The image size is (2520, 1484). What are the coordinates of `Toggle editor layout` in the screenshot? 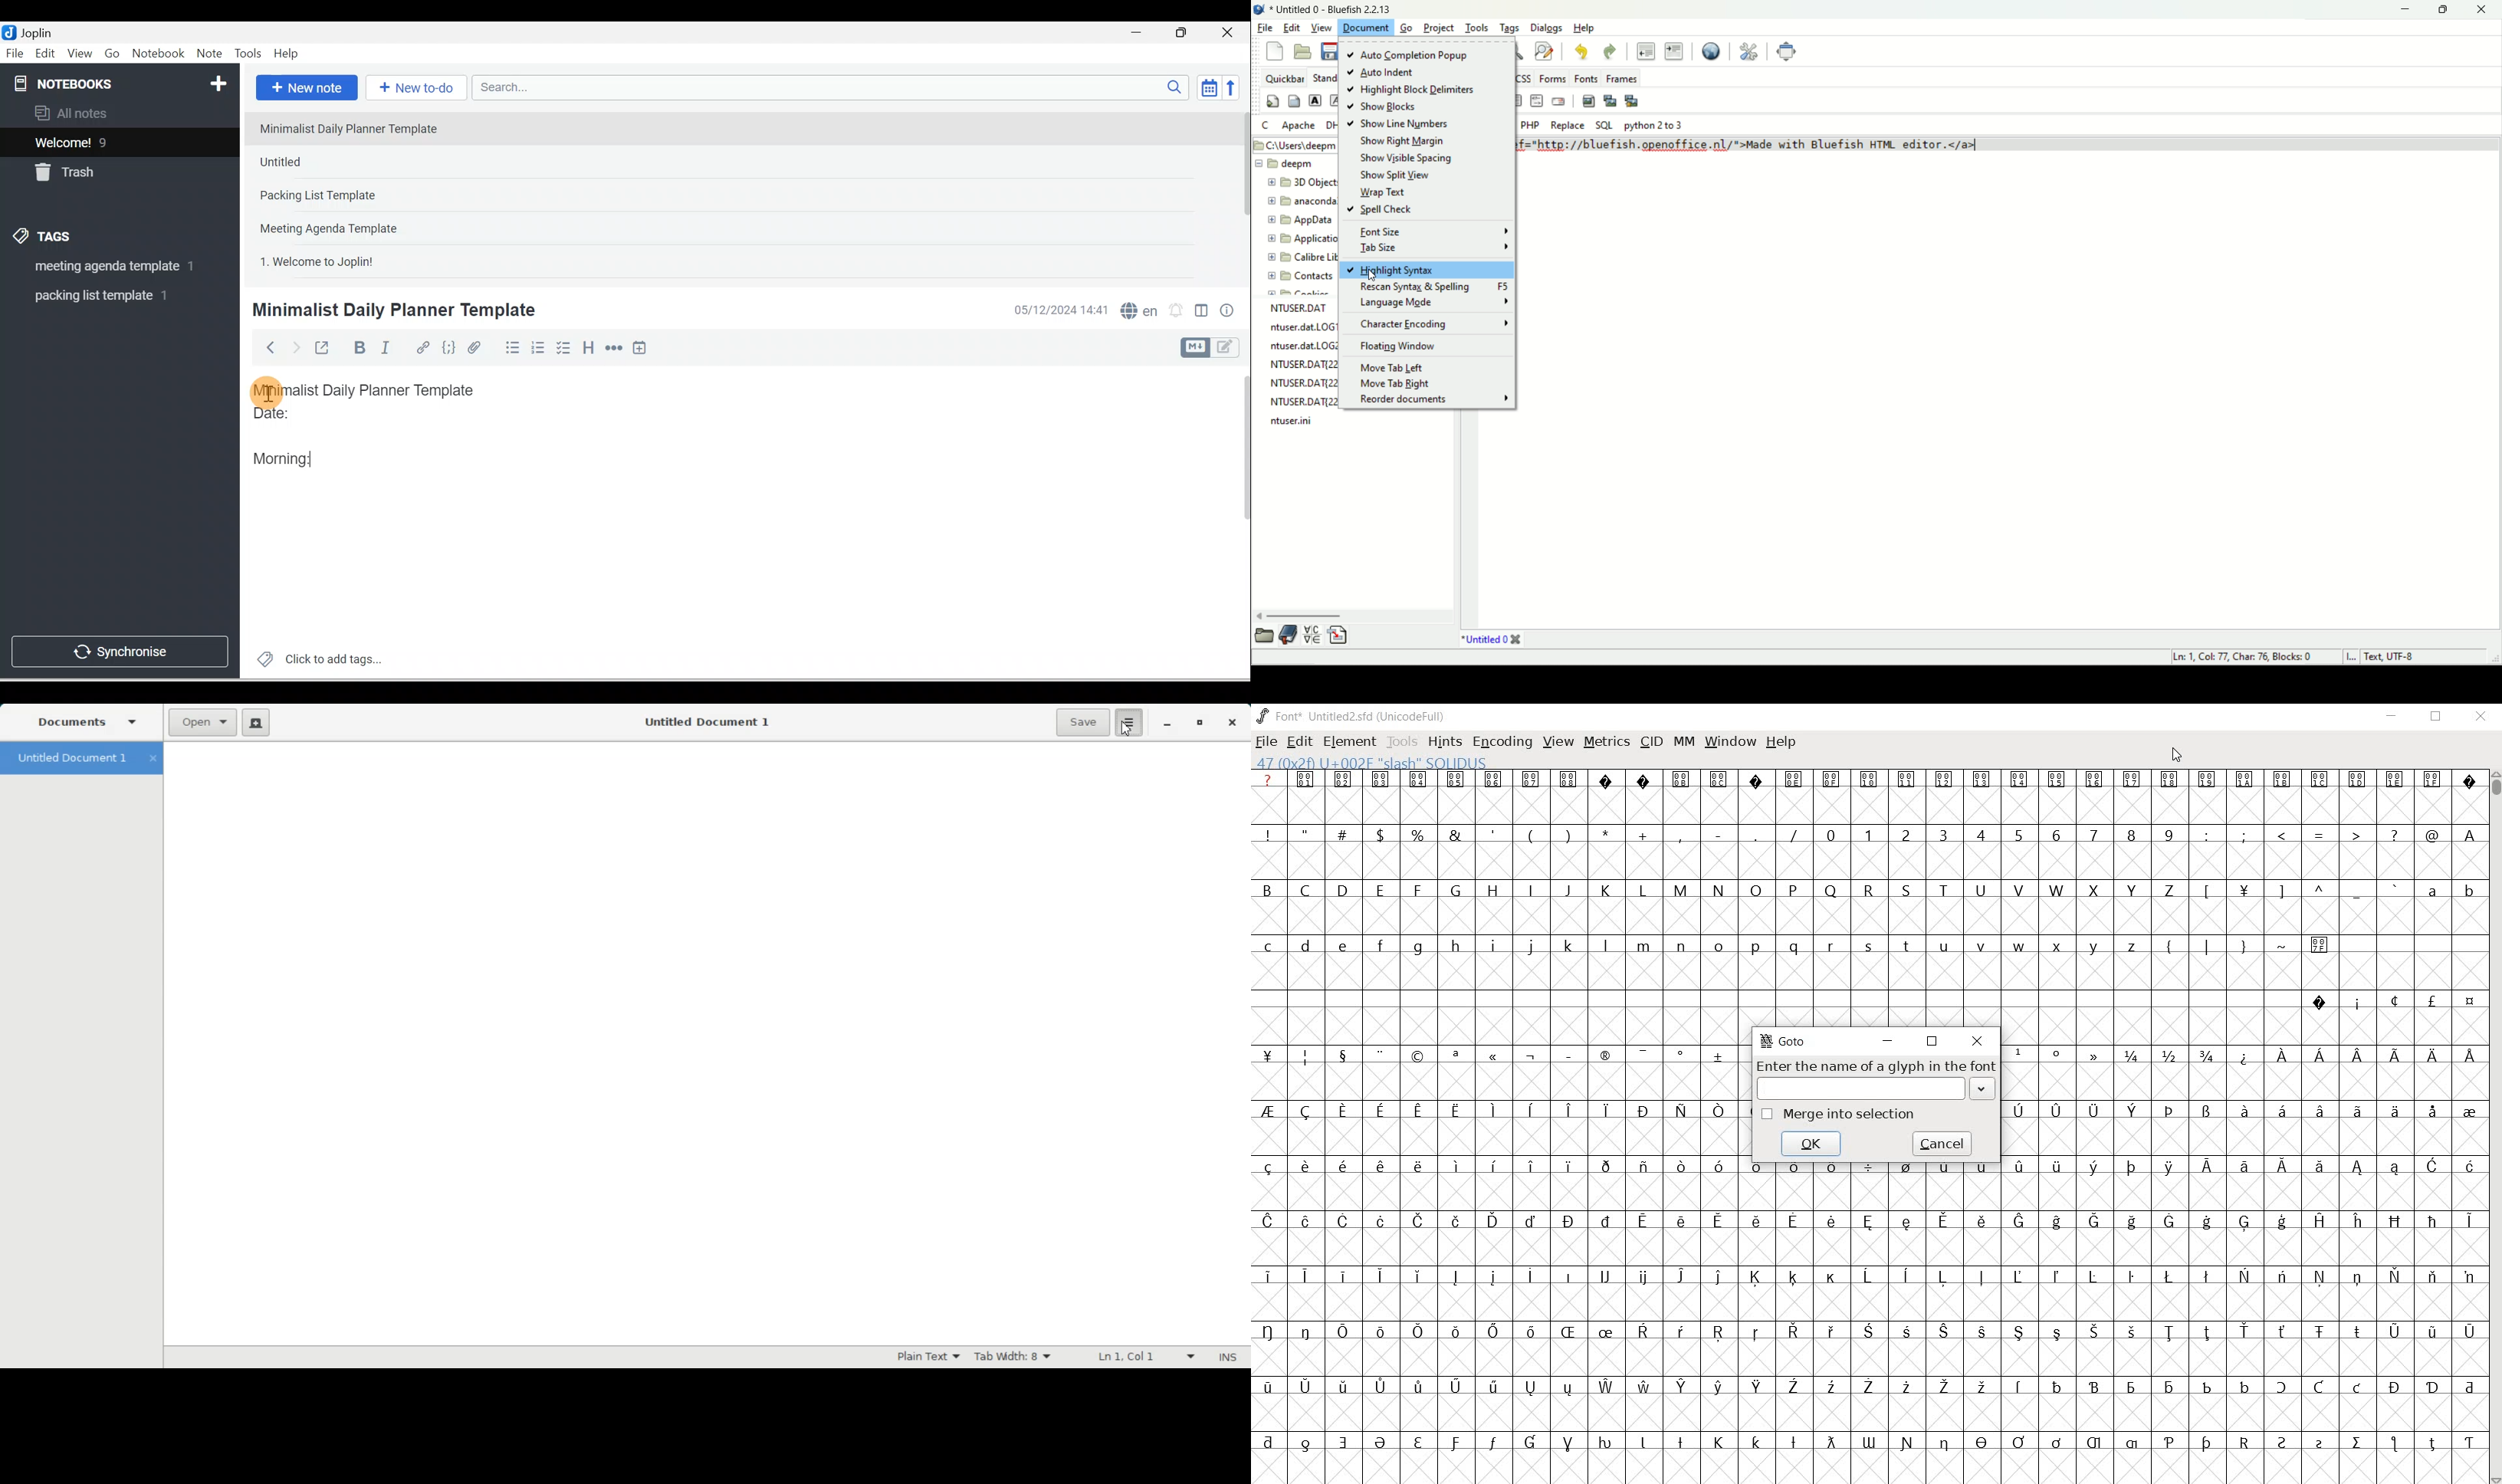 It's located at (1215, 348).